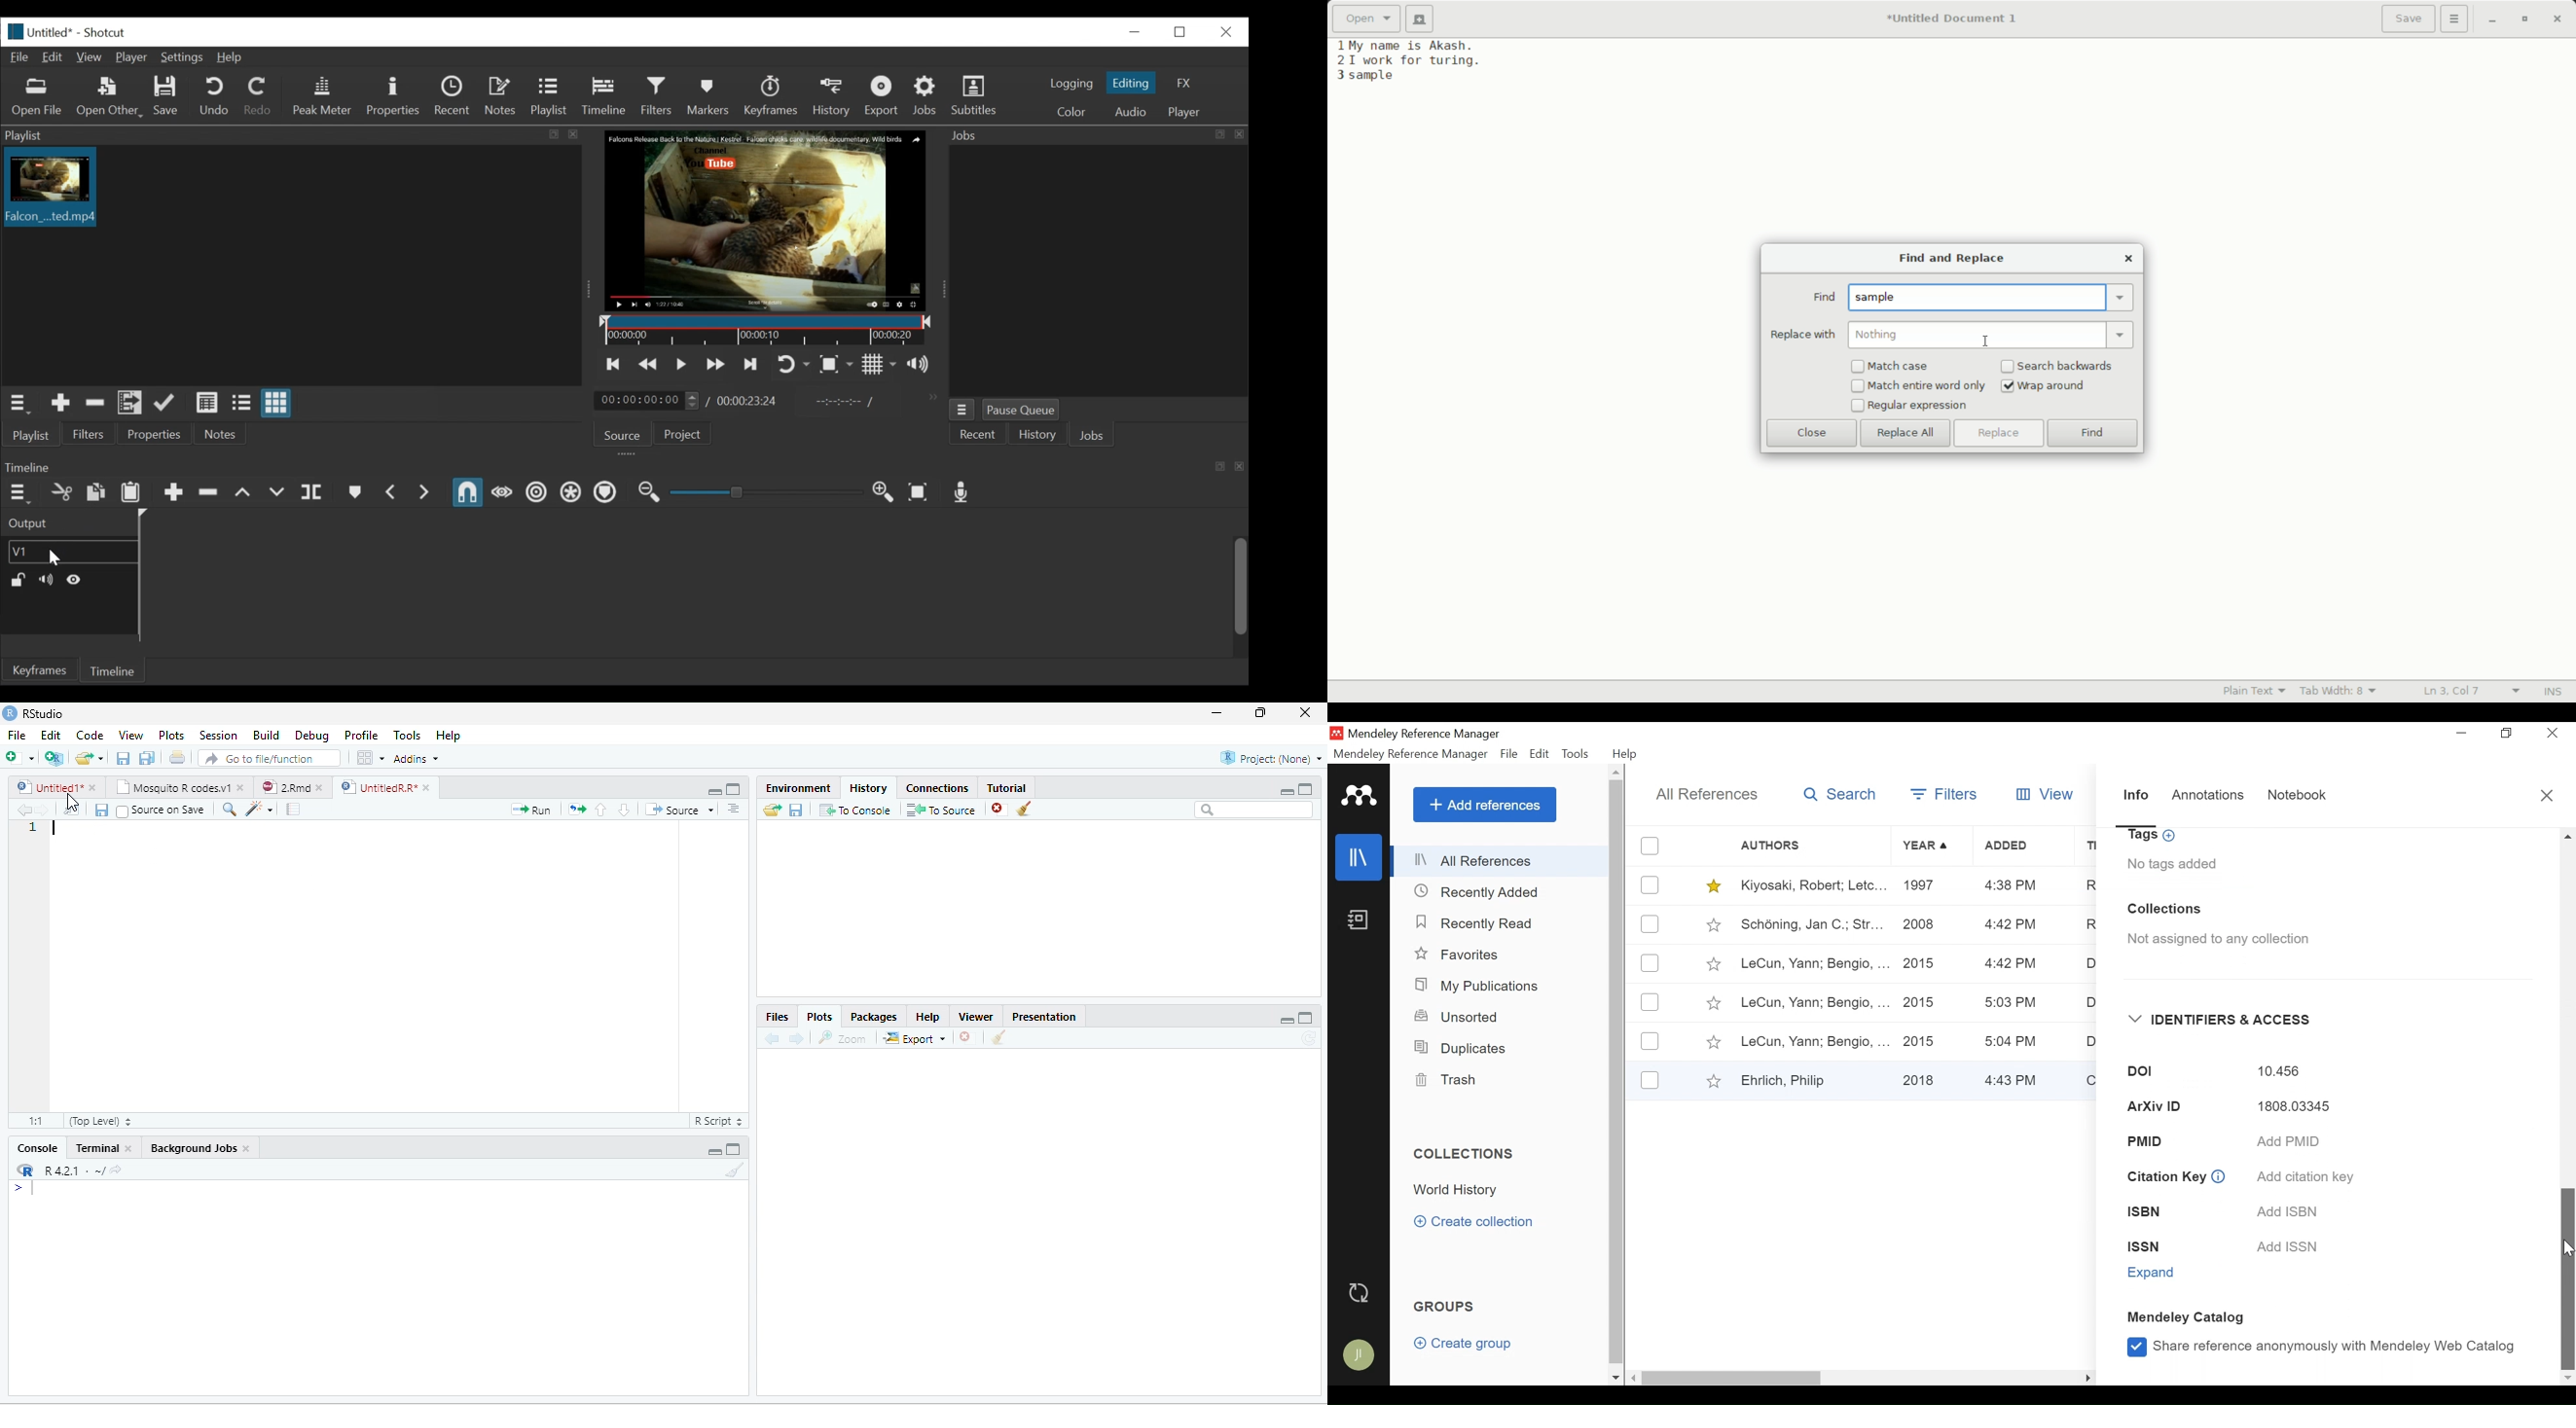 This screenshot has height=1428, width=2576. I want to click on Notes, so click(502, 96).